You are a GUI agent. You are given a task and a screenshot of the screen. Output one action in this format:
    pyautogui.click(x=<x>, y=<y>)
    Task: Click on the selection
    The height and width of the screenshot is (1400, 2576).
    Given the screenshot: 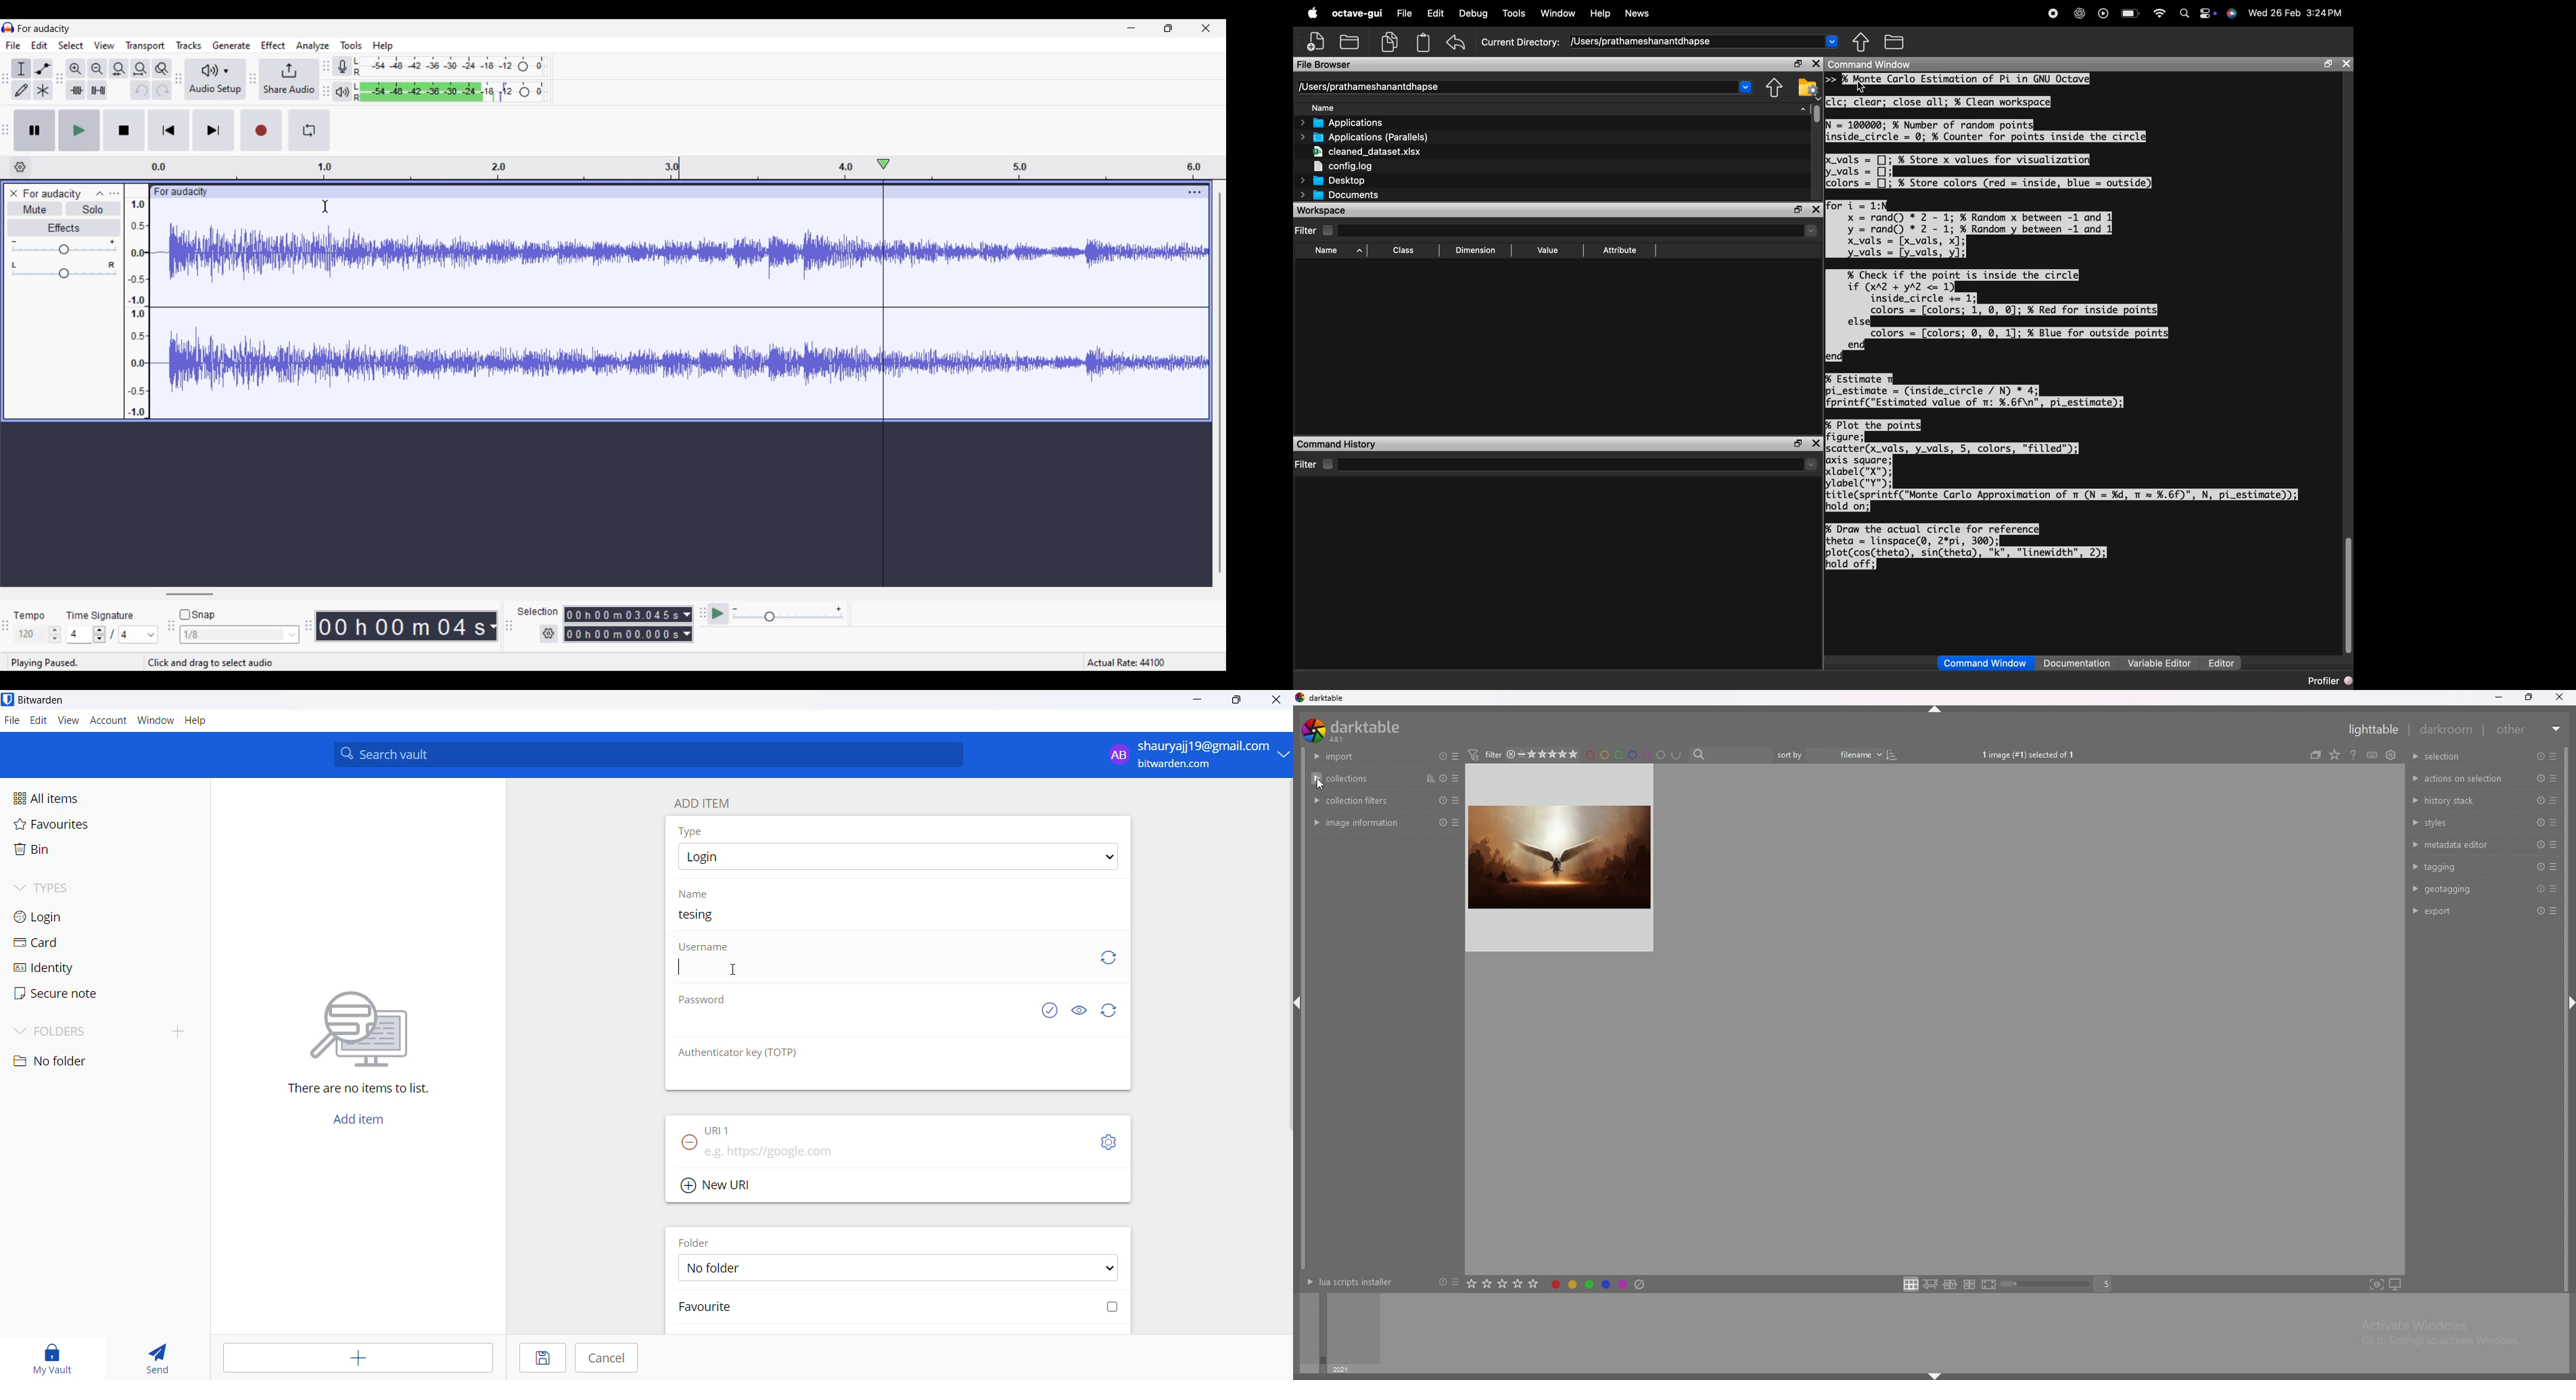 What is the action you would take?
    pyautogui.click(x=537, y=611)
    